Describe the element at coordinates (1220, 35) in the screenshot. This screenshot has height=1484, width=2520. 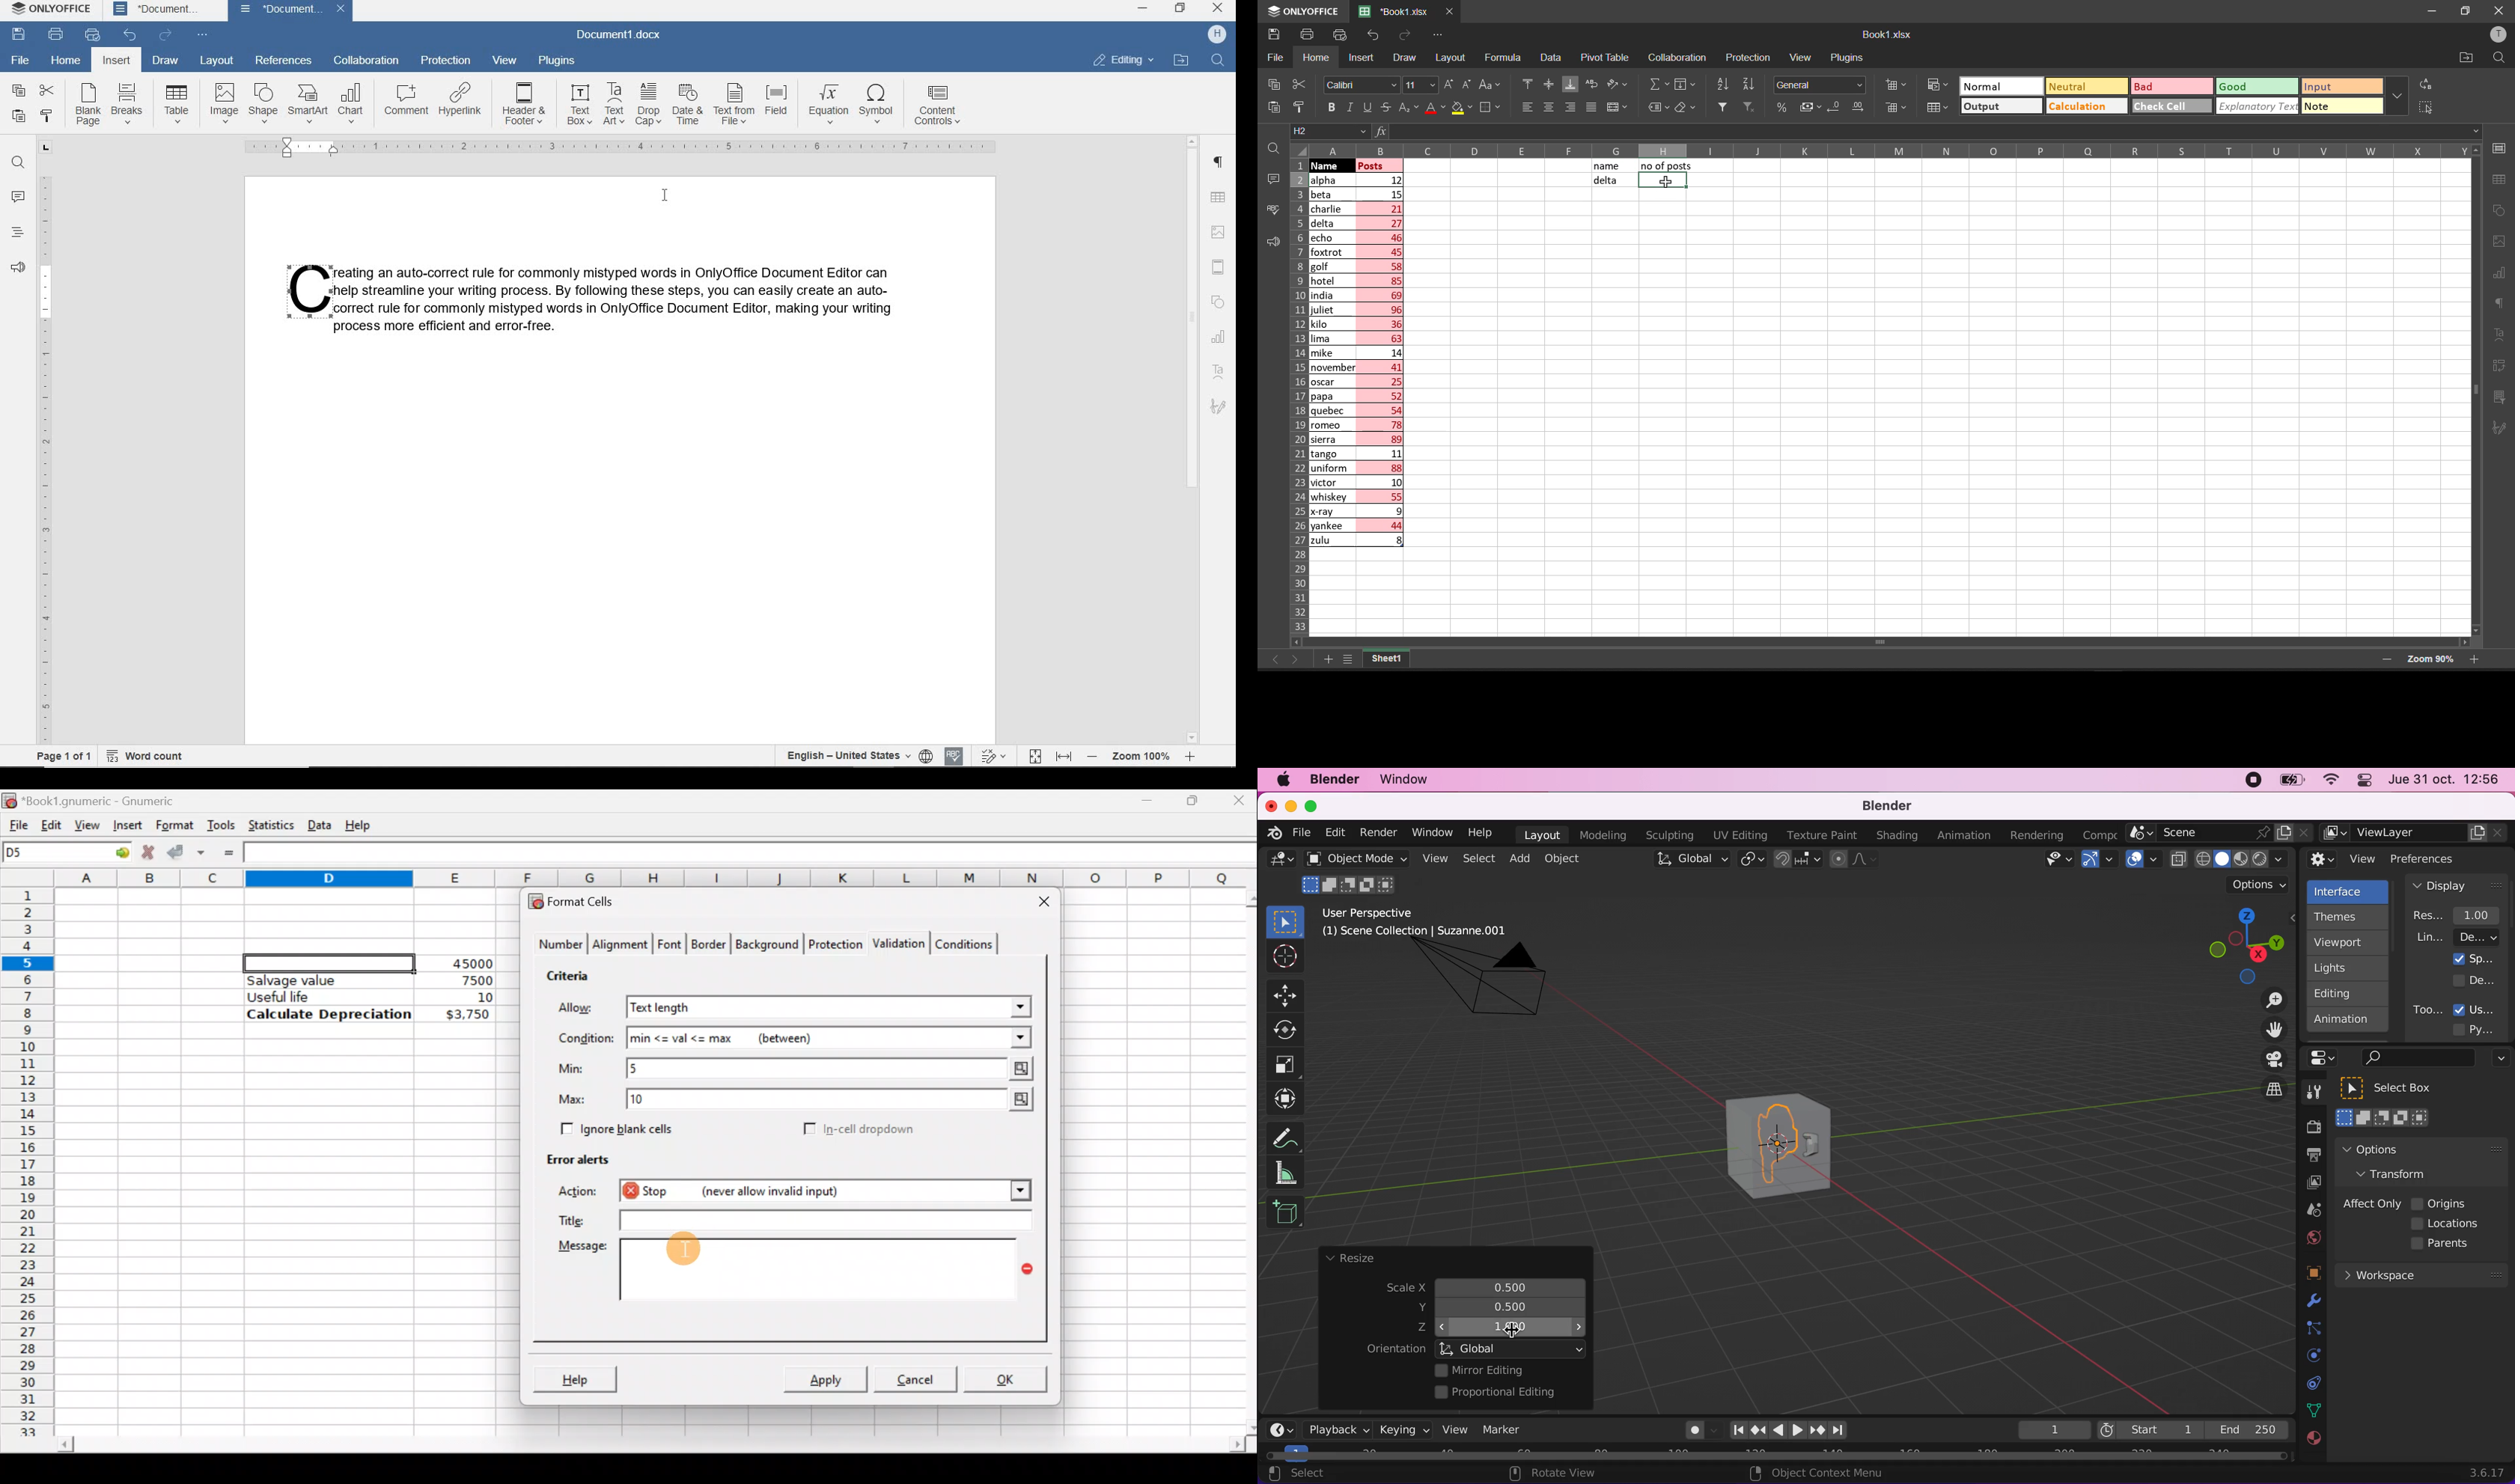
I see `hp` at that location.